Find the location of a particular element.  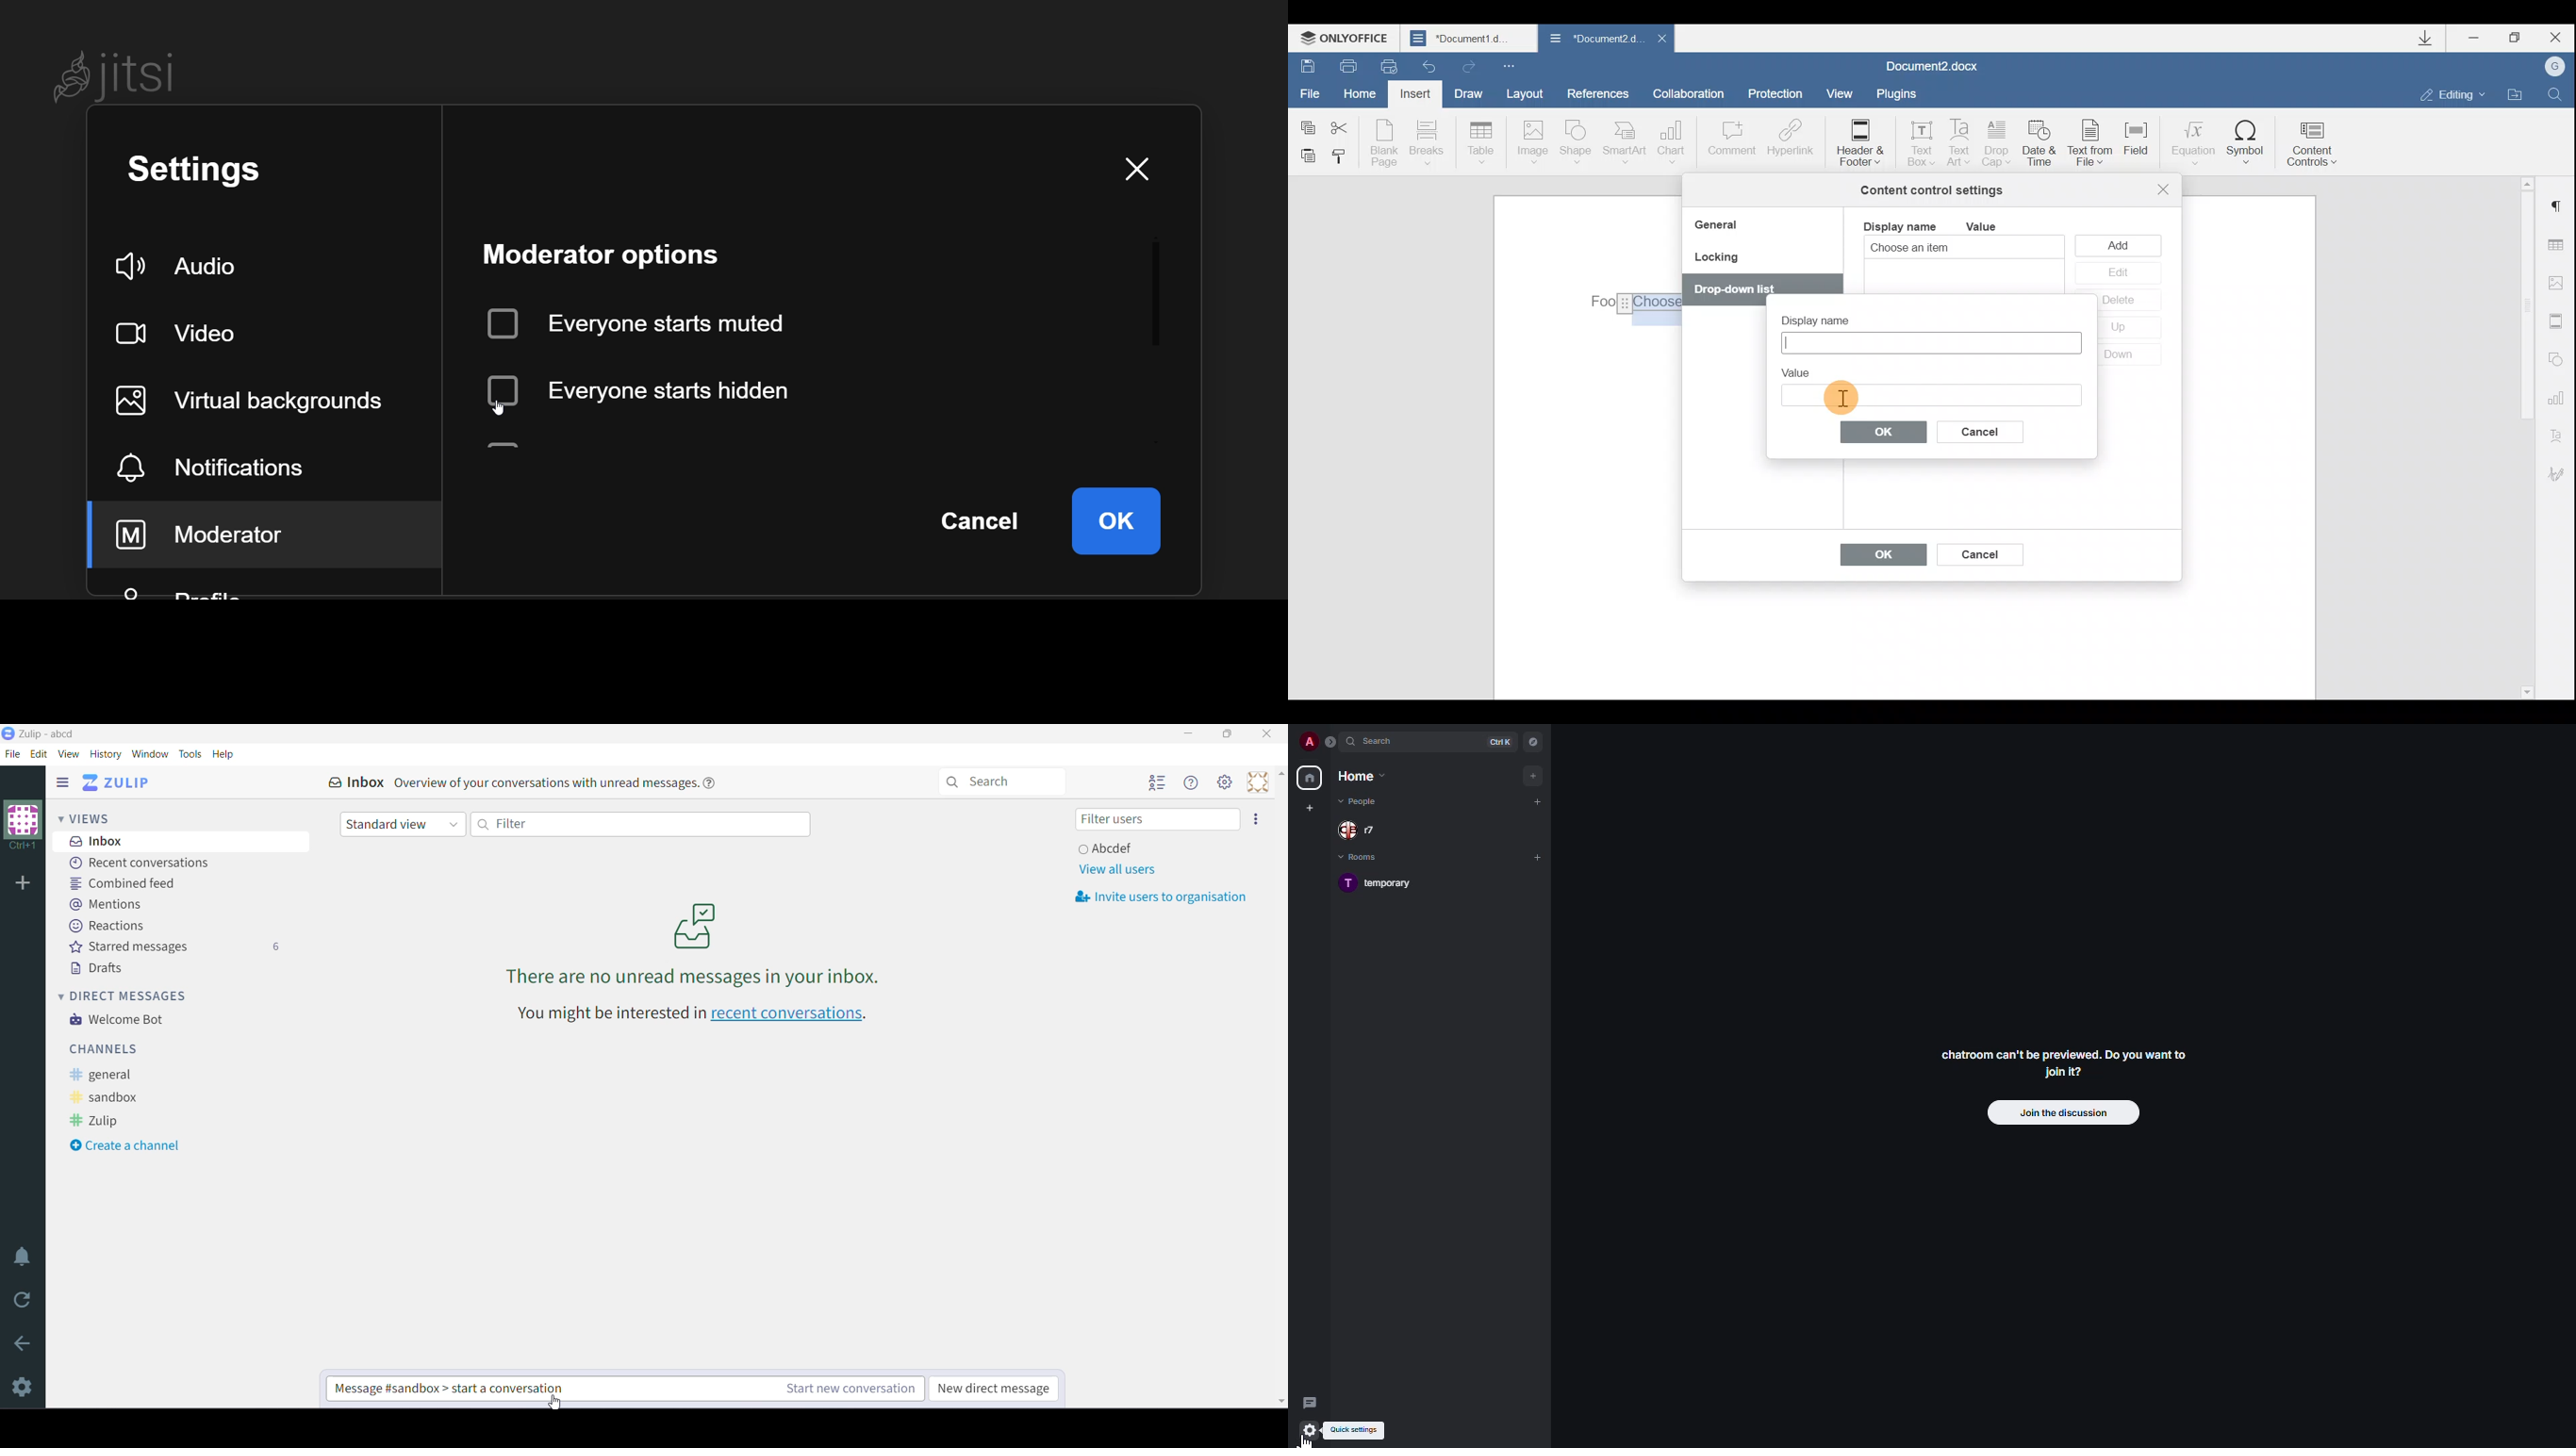

Text box is located at coordinates (1930, 395).